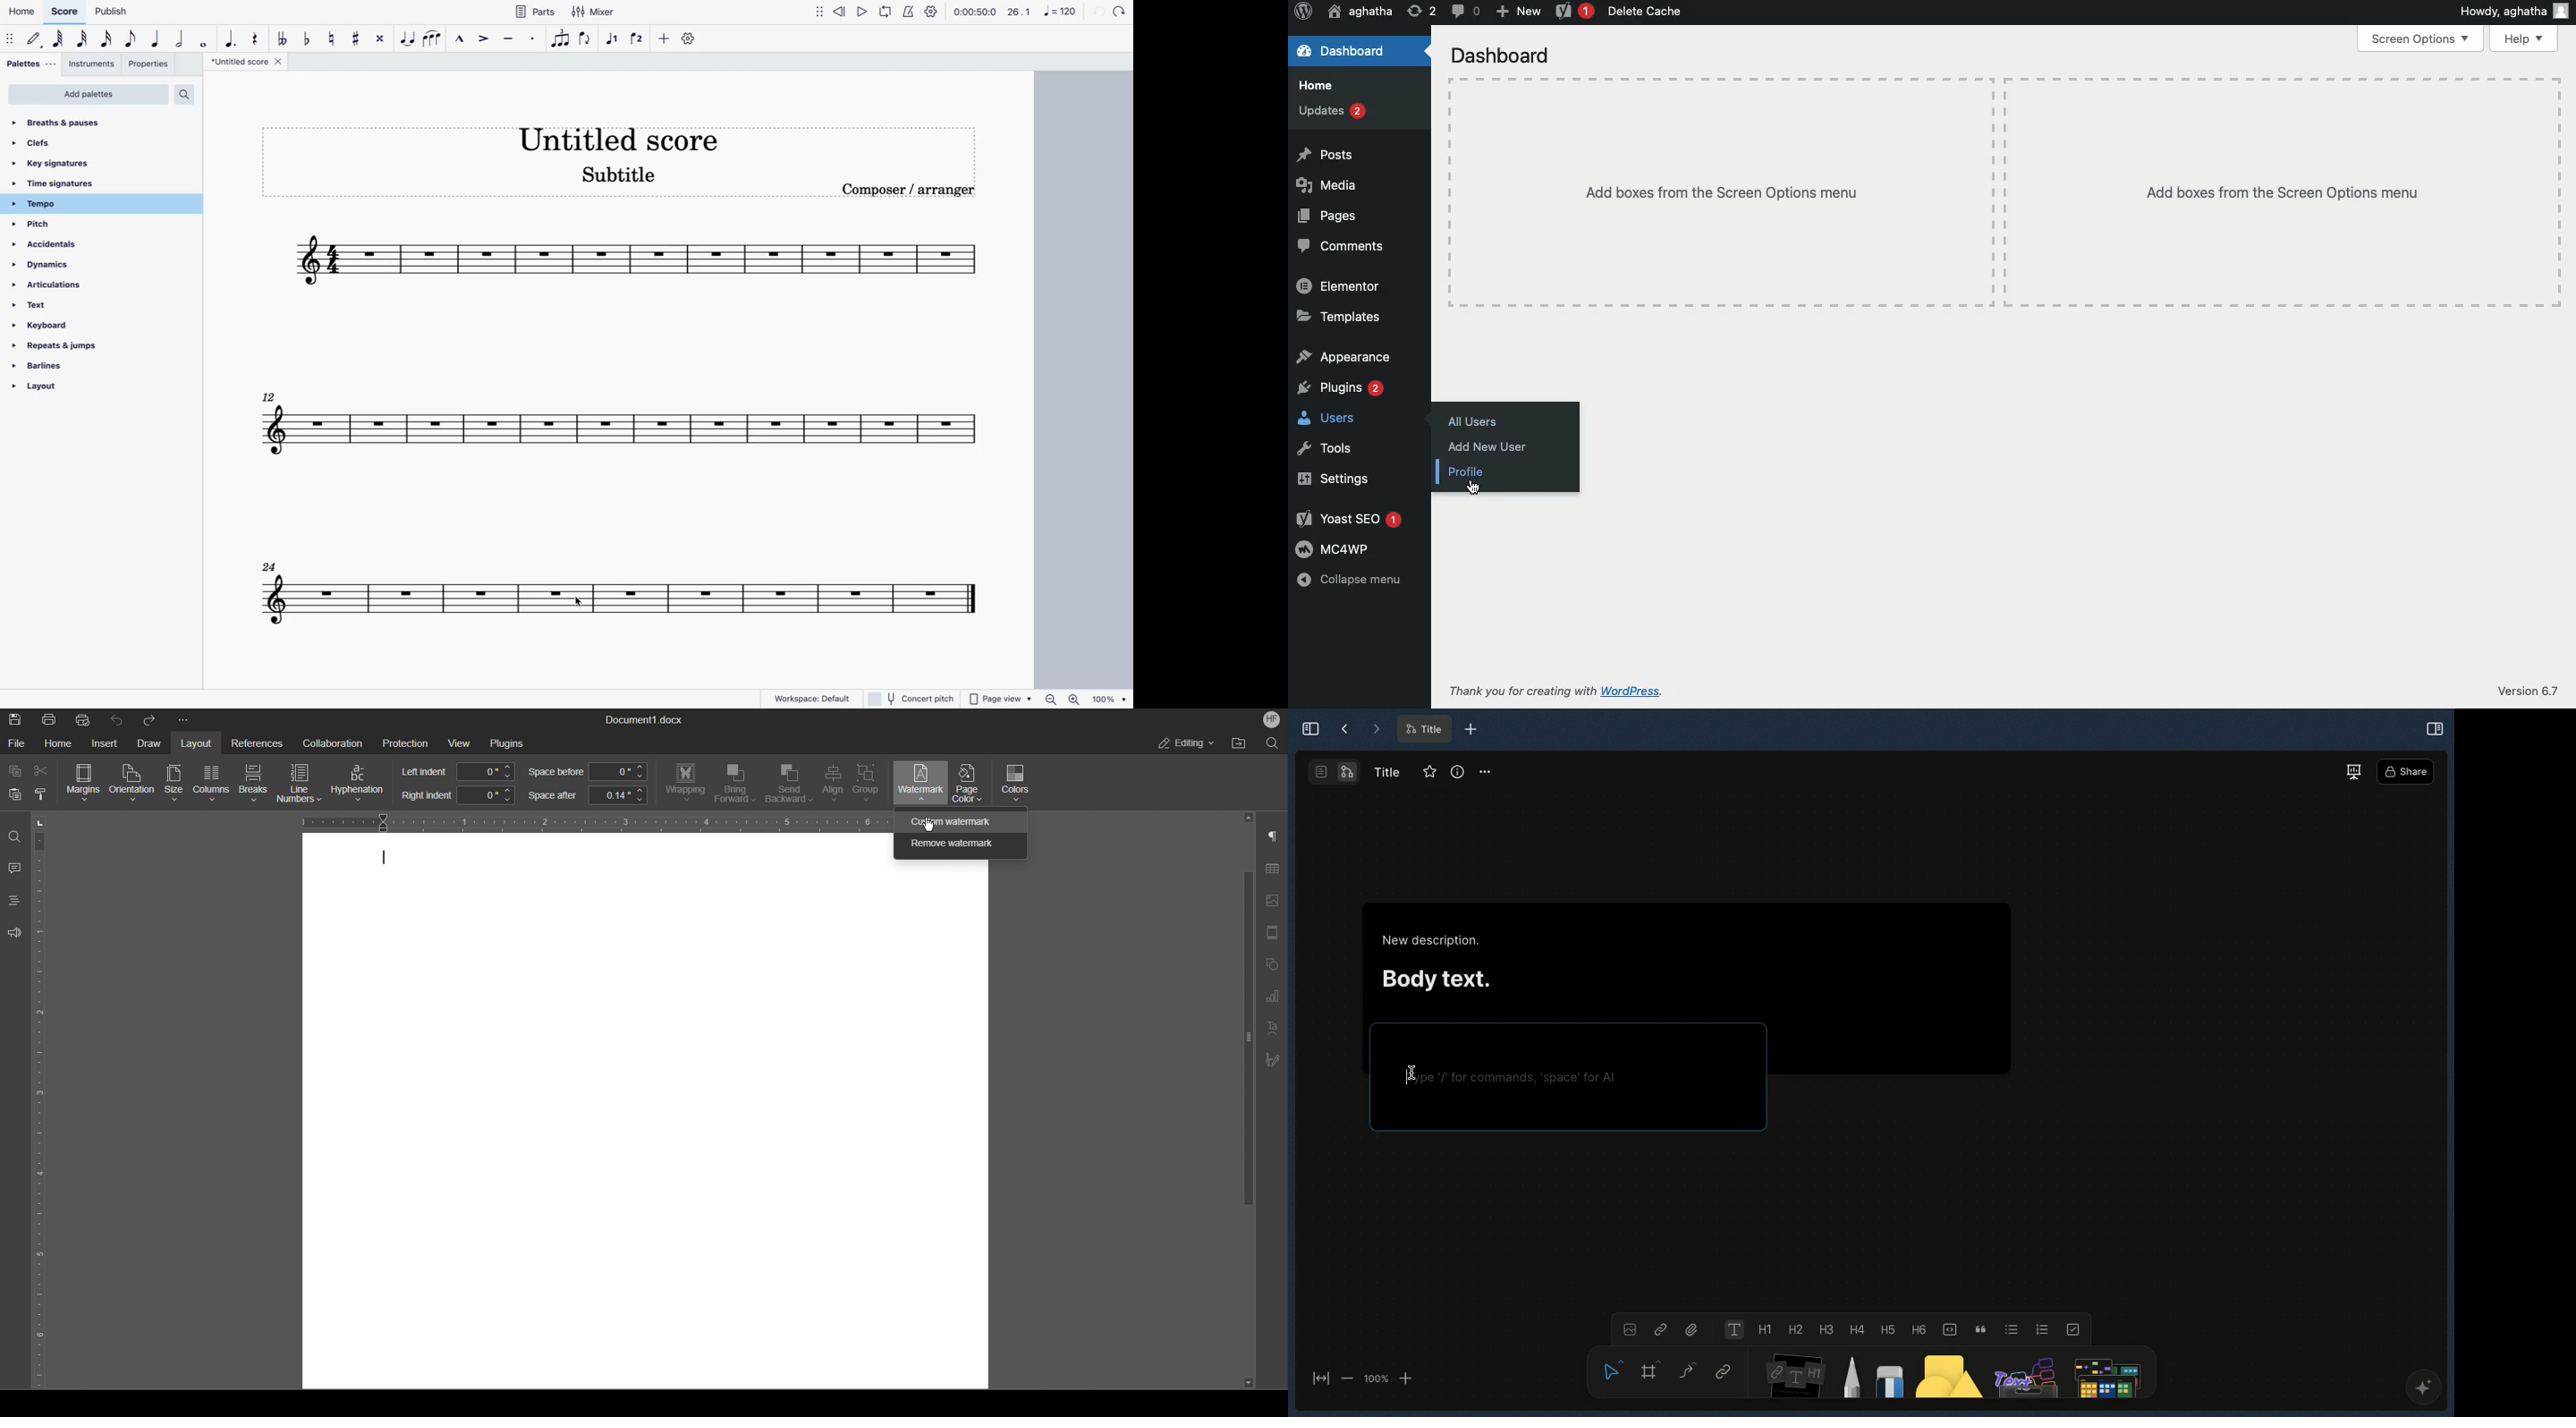 Image resolution: width=2576 pixels, height=1428 pixels. What do you see at coordinates (1385, 771) in the screenshot?
I see `Title` at bounding box center [1385, 771].